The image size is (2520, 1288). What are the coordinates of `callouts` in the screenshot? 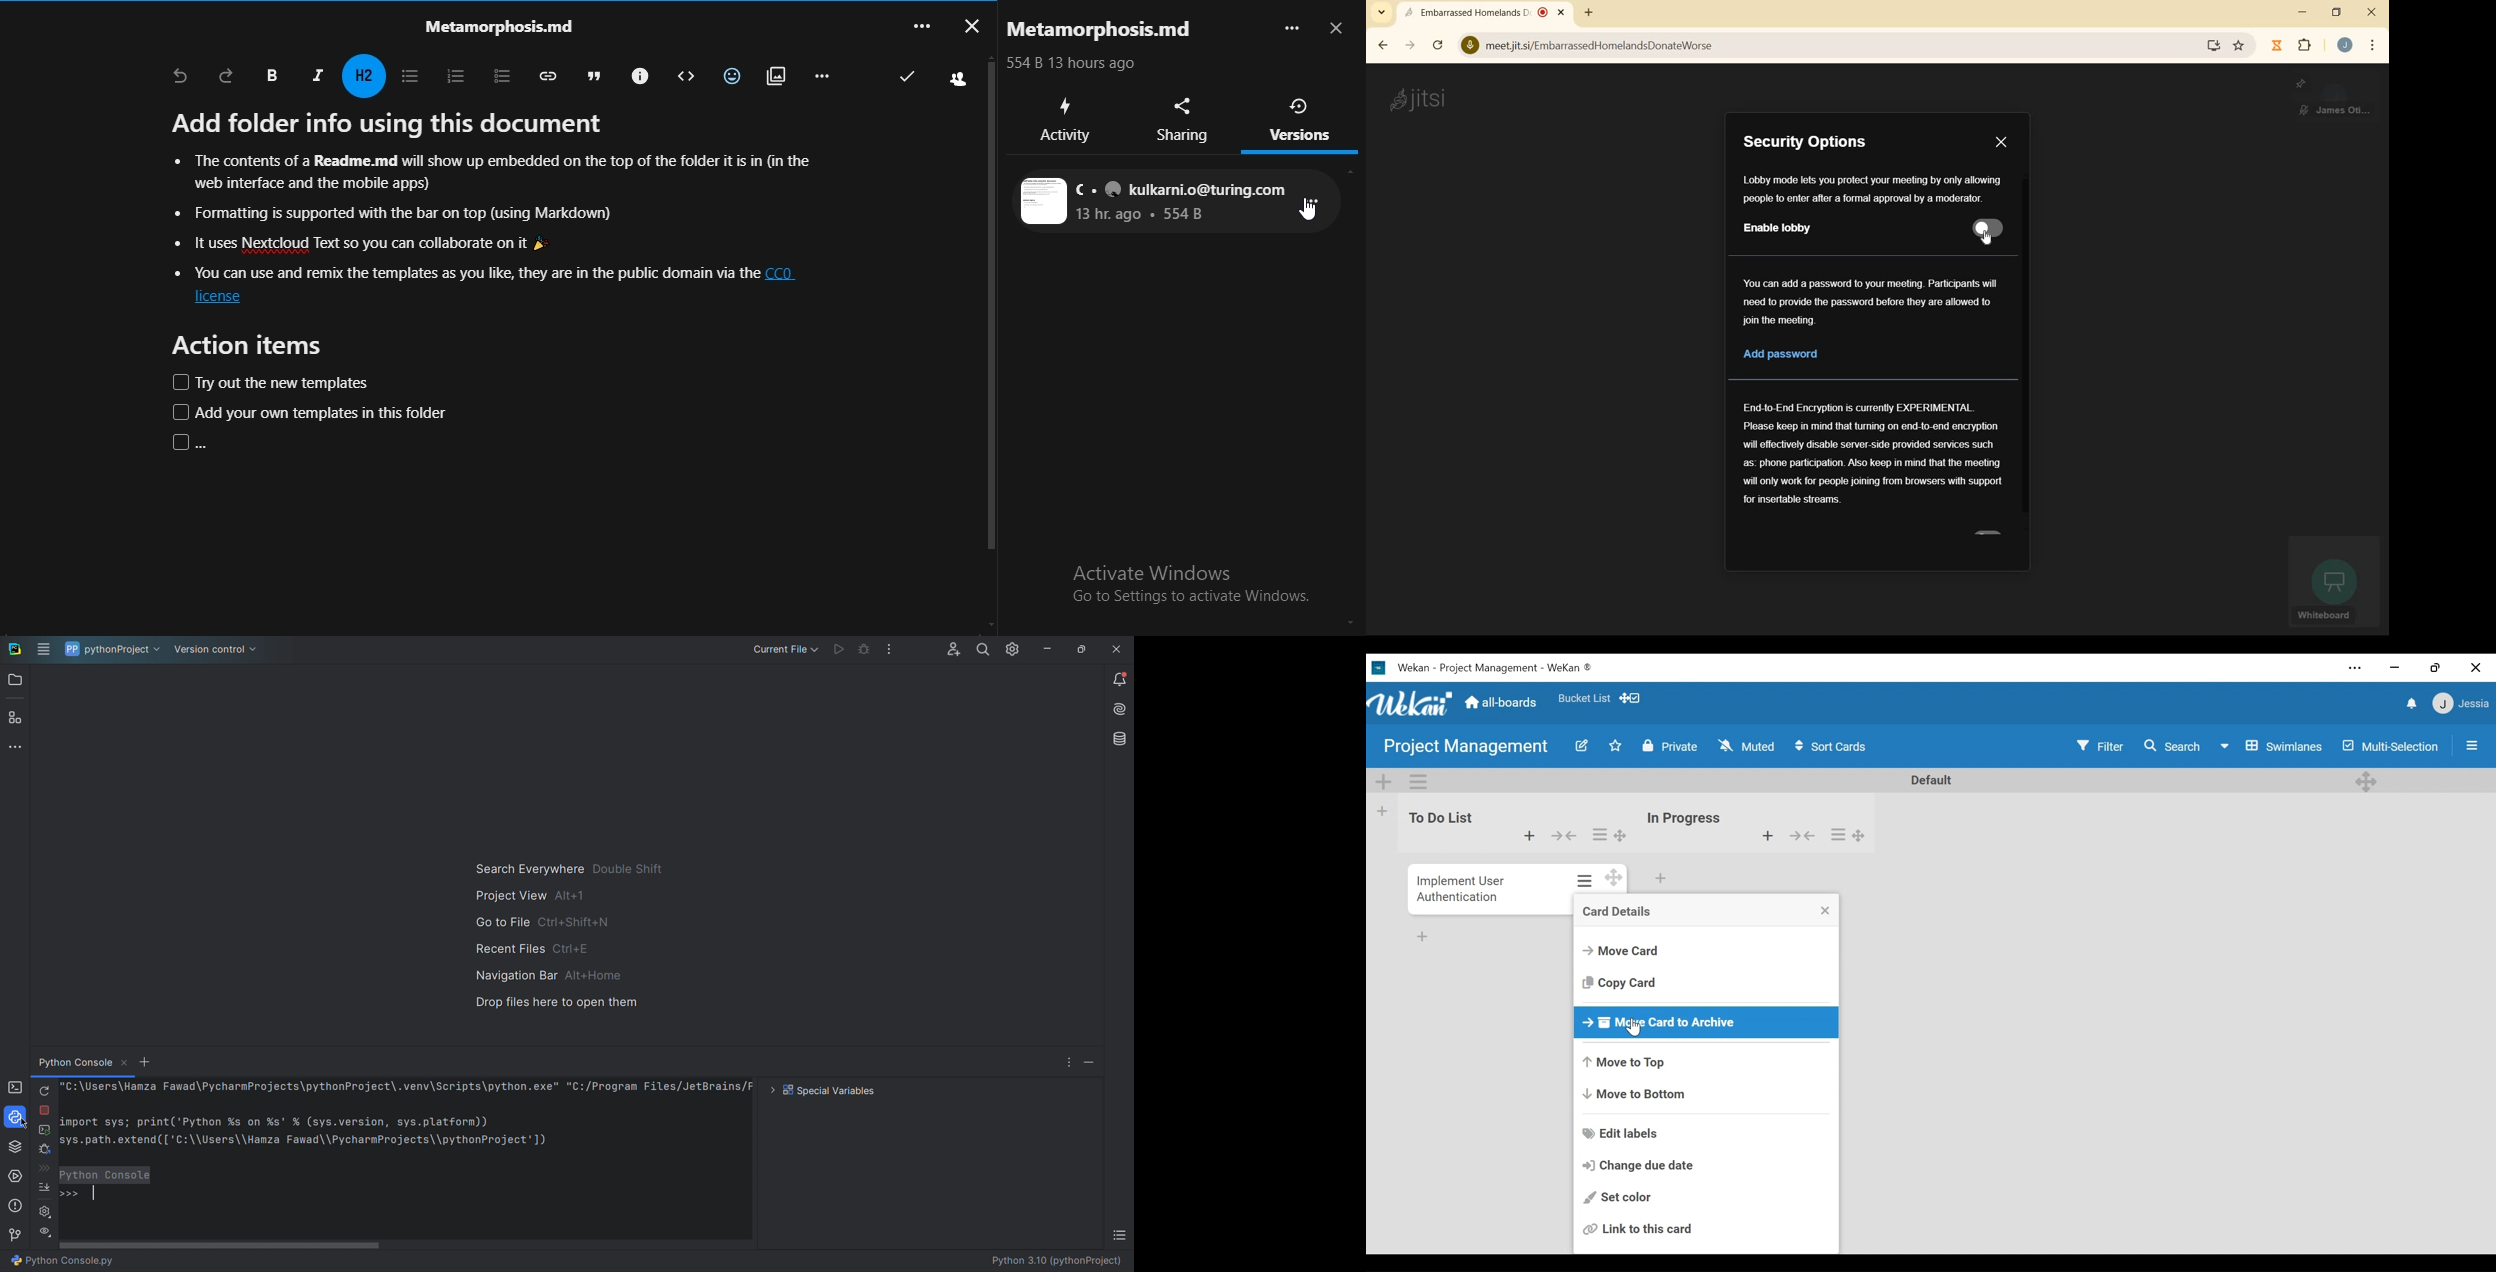 It's located at (637, 74).